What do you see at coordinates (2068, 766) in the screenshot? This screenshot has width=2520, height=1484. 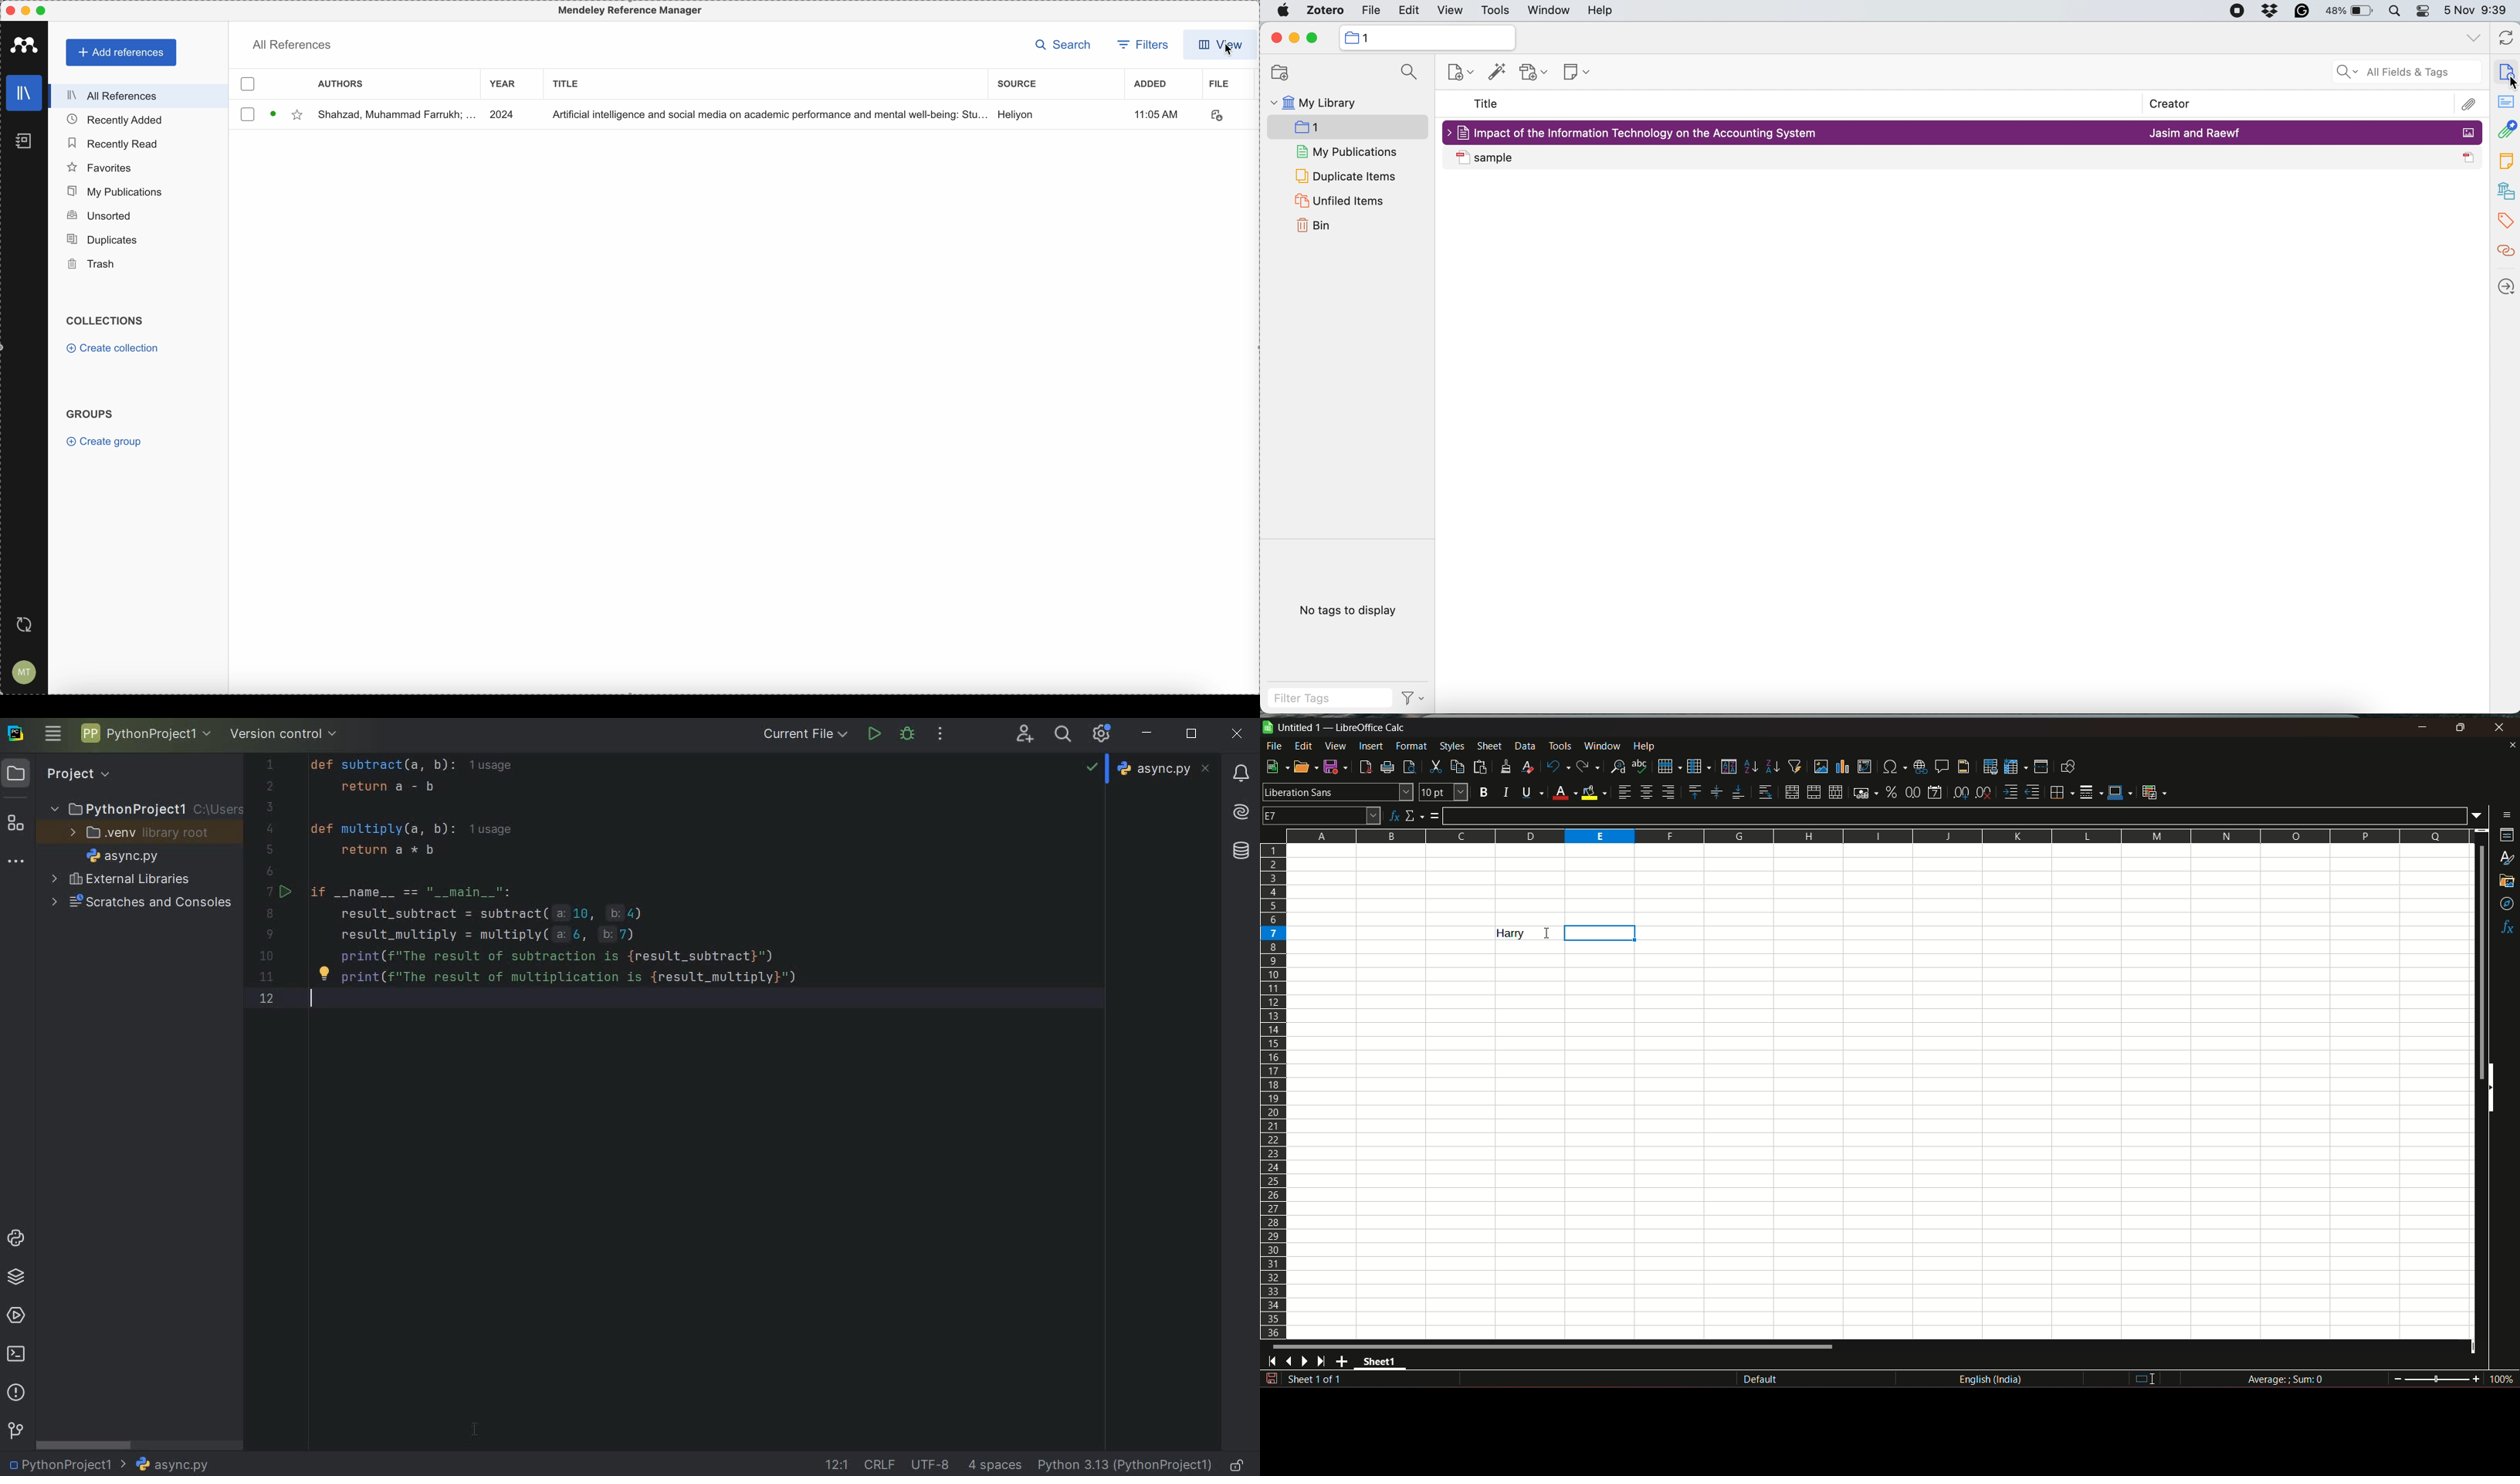 I see `show draw functions` at bounding box center [2068, 766].